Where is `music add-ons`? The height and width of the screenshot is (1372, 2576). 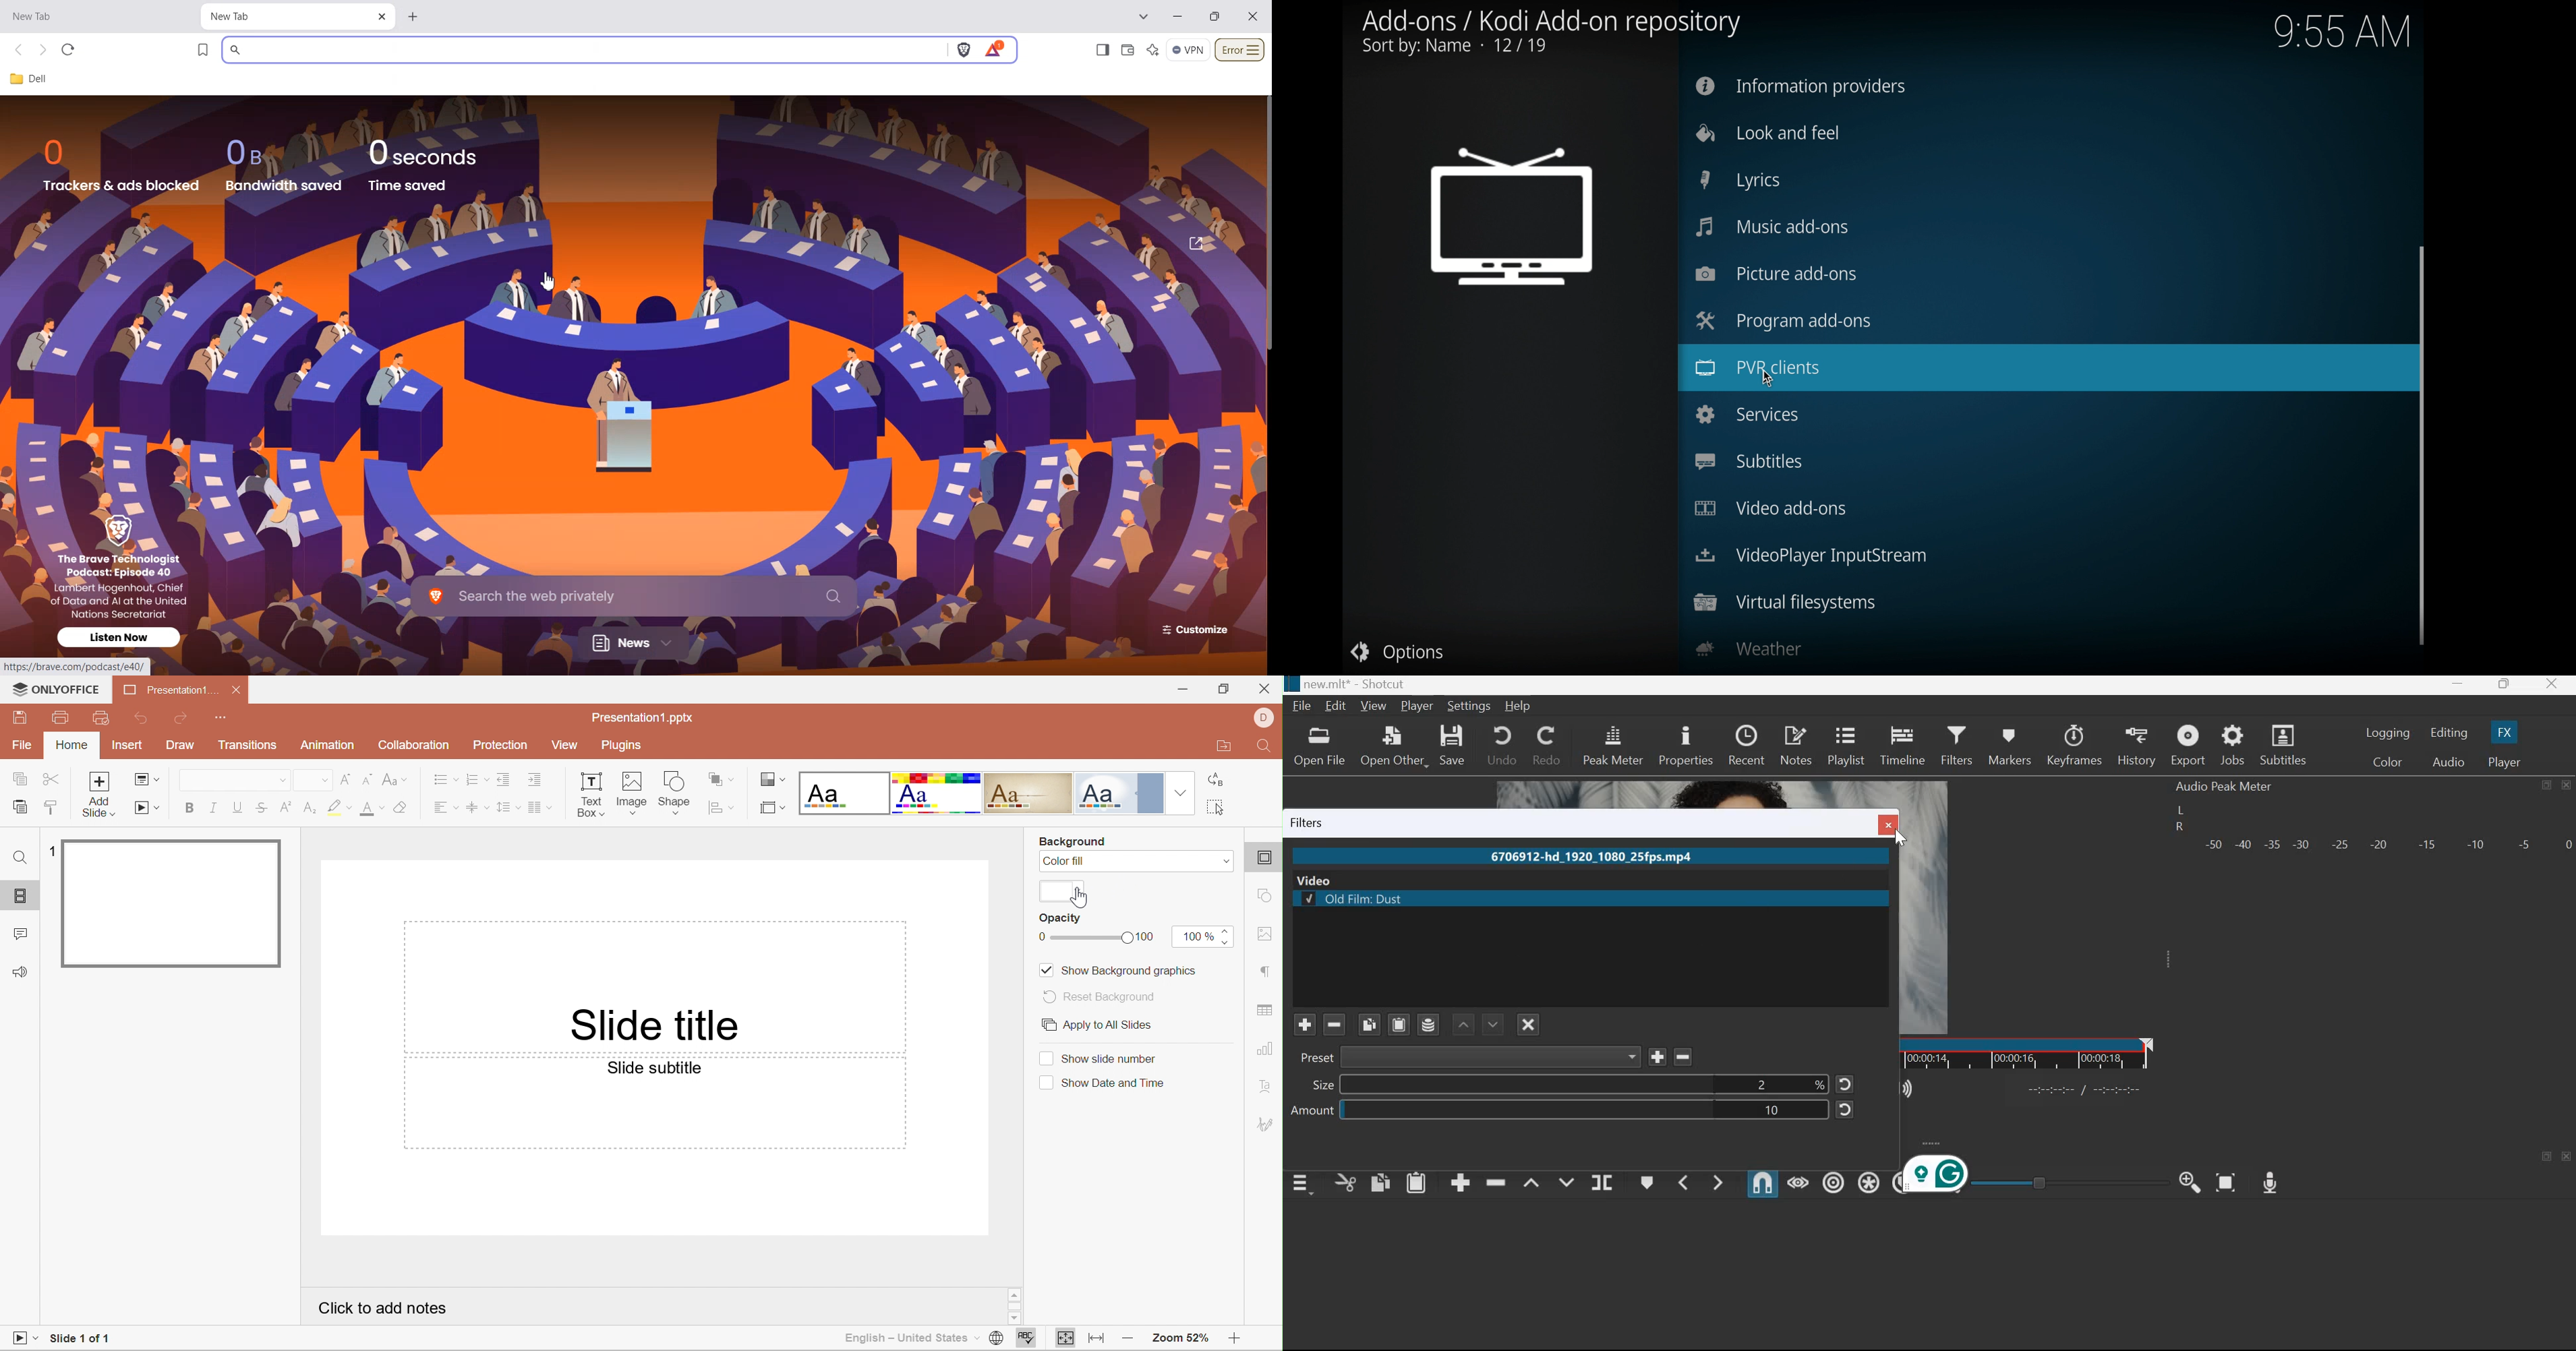
music add-ons is located at coordinates (1772, 226).